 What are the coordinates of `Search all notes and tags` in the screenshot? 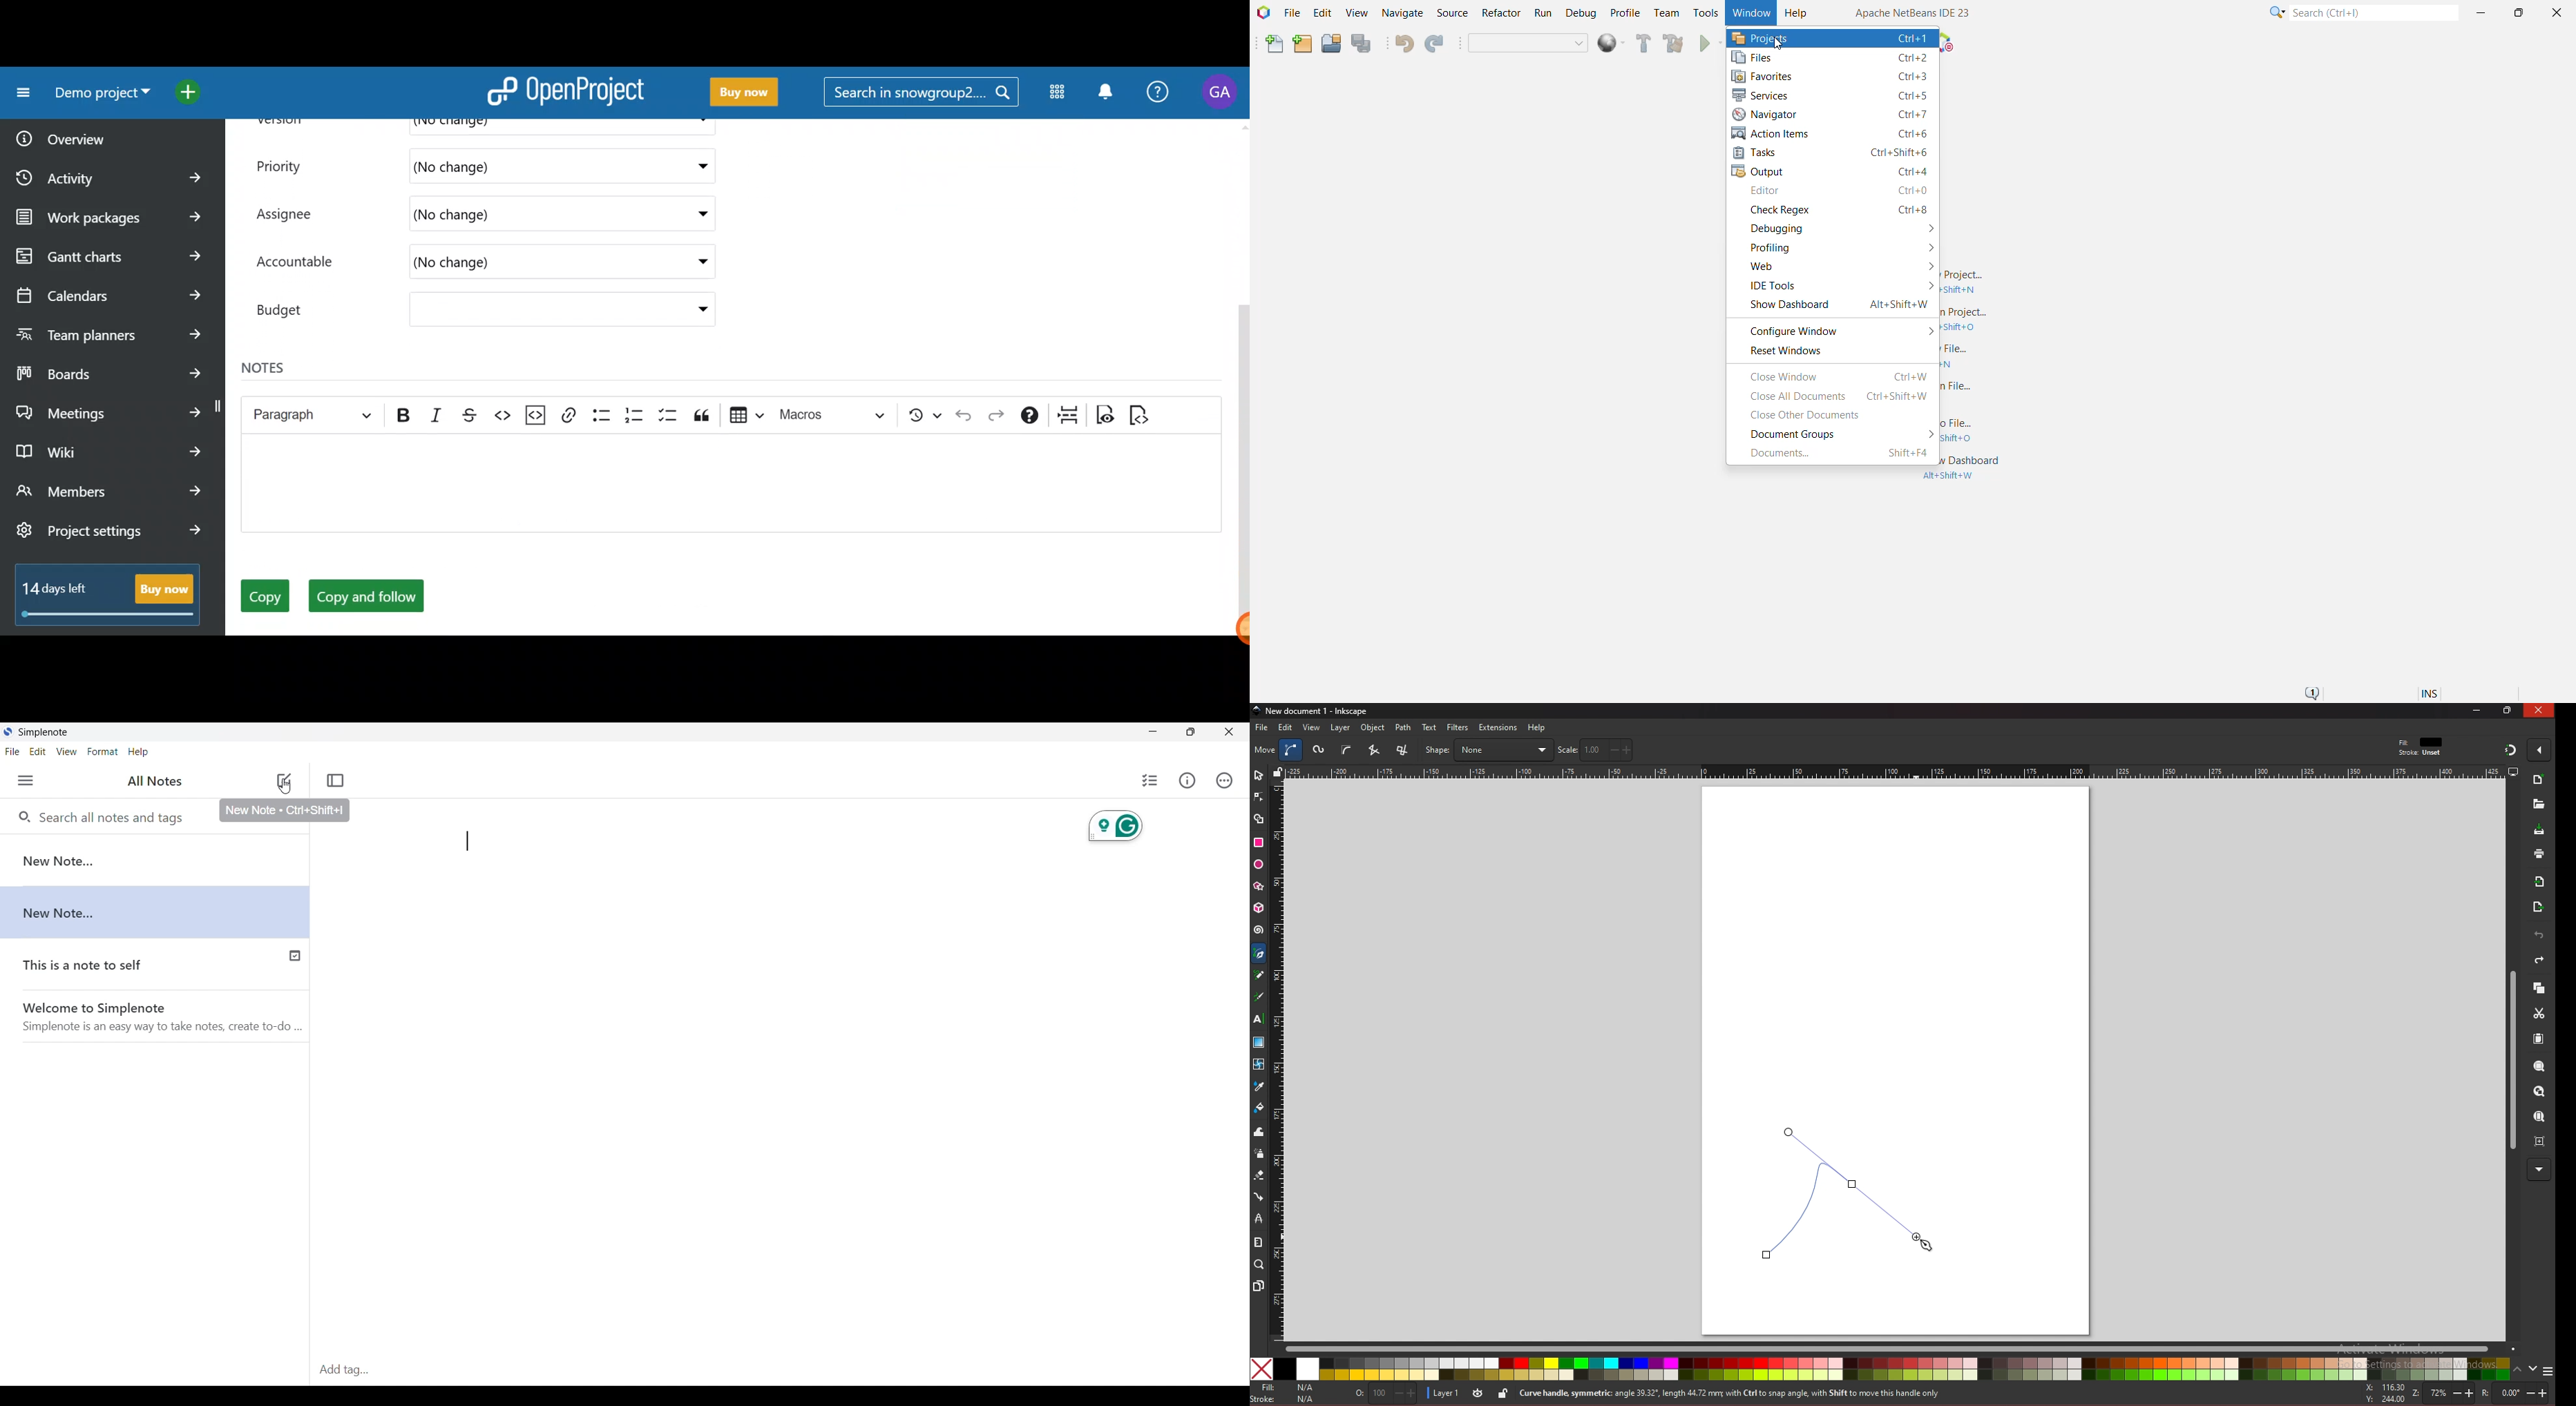 It's located at (110, 817).